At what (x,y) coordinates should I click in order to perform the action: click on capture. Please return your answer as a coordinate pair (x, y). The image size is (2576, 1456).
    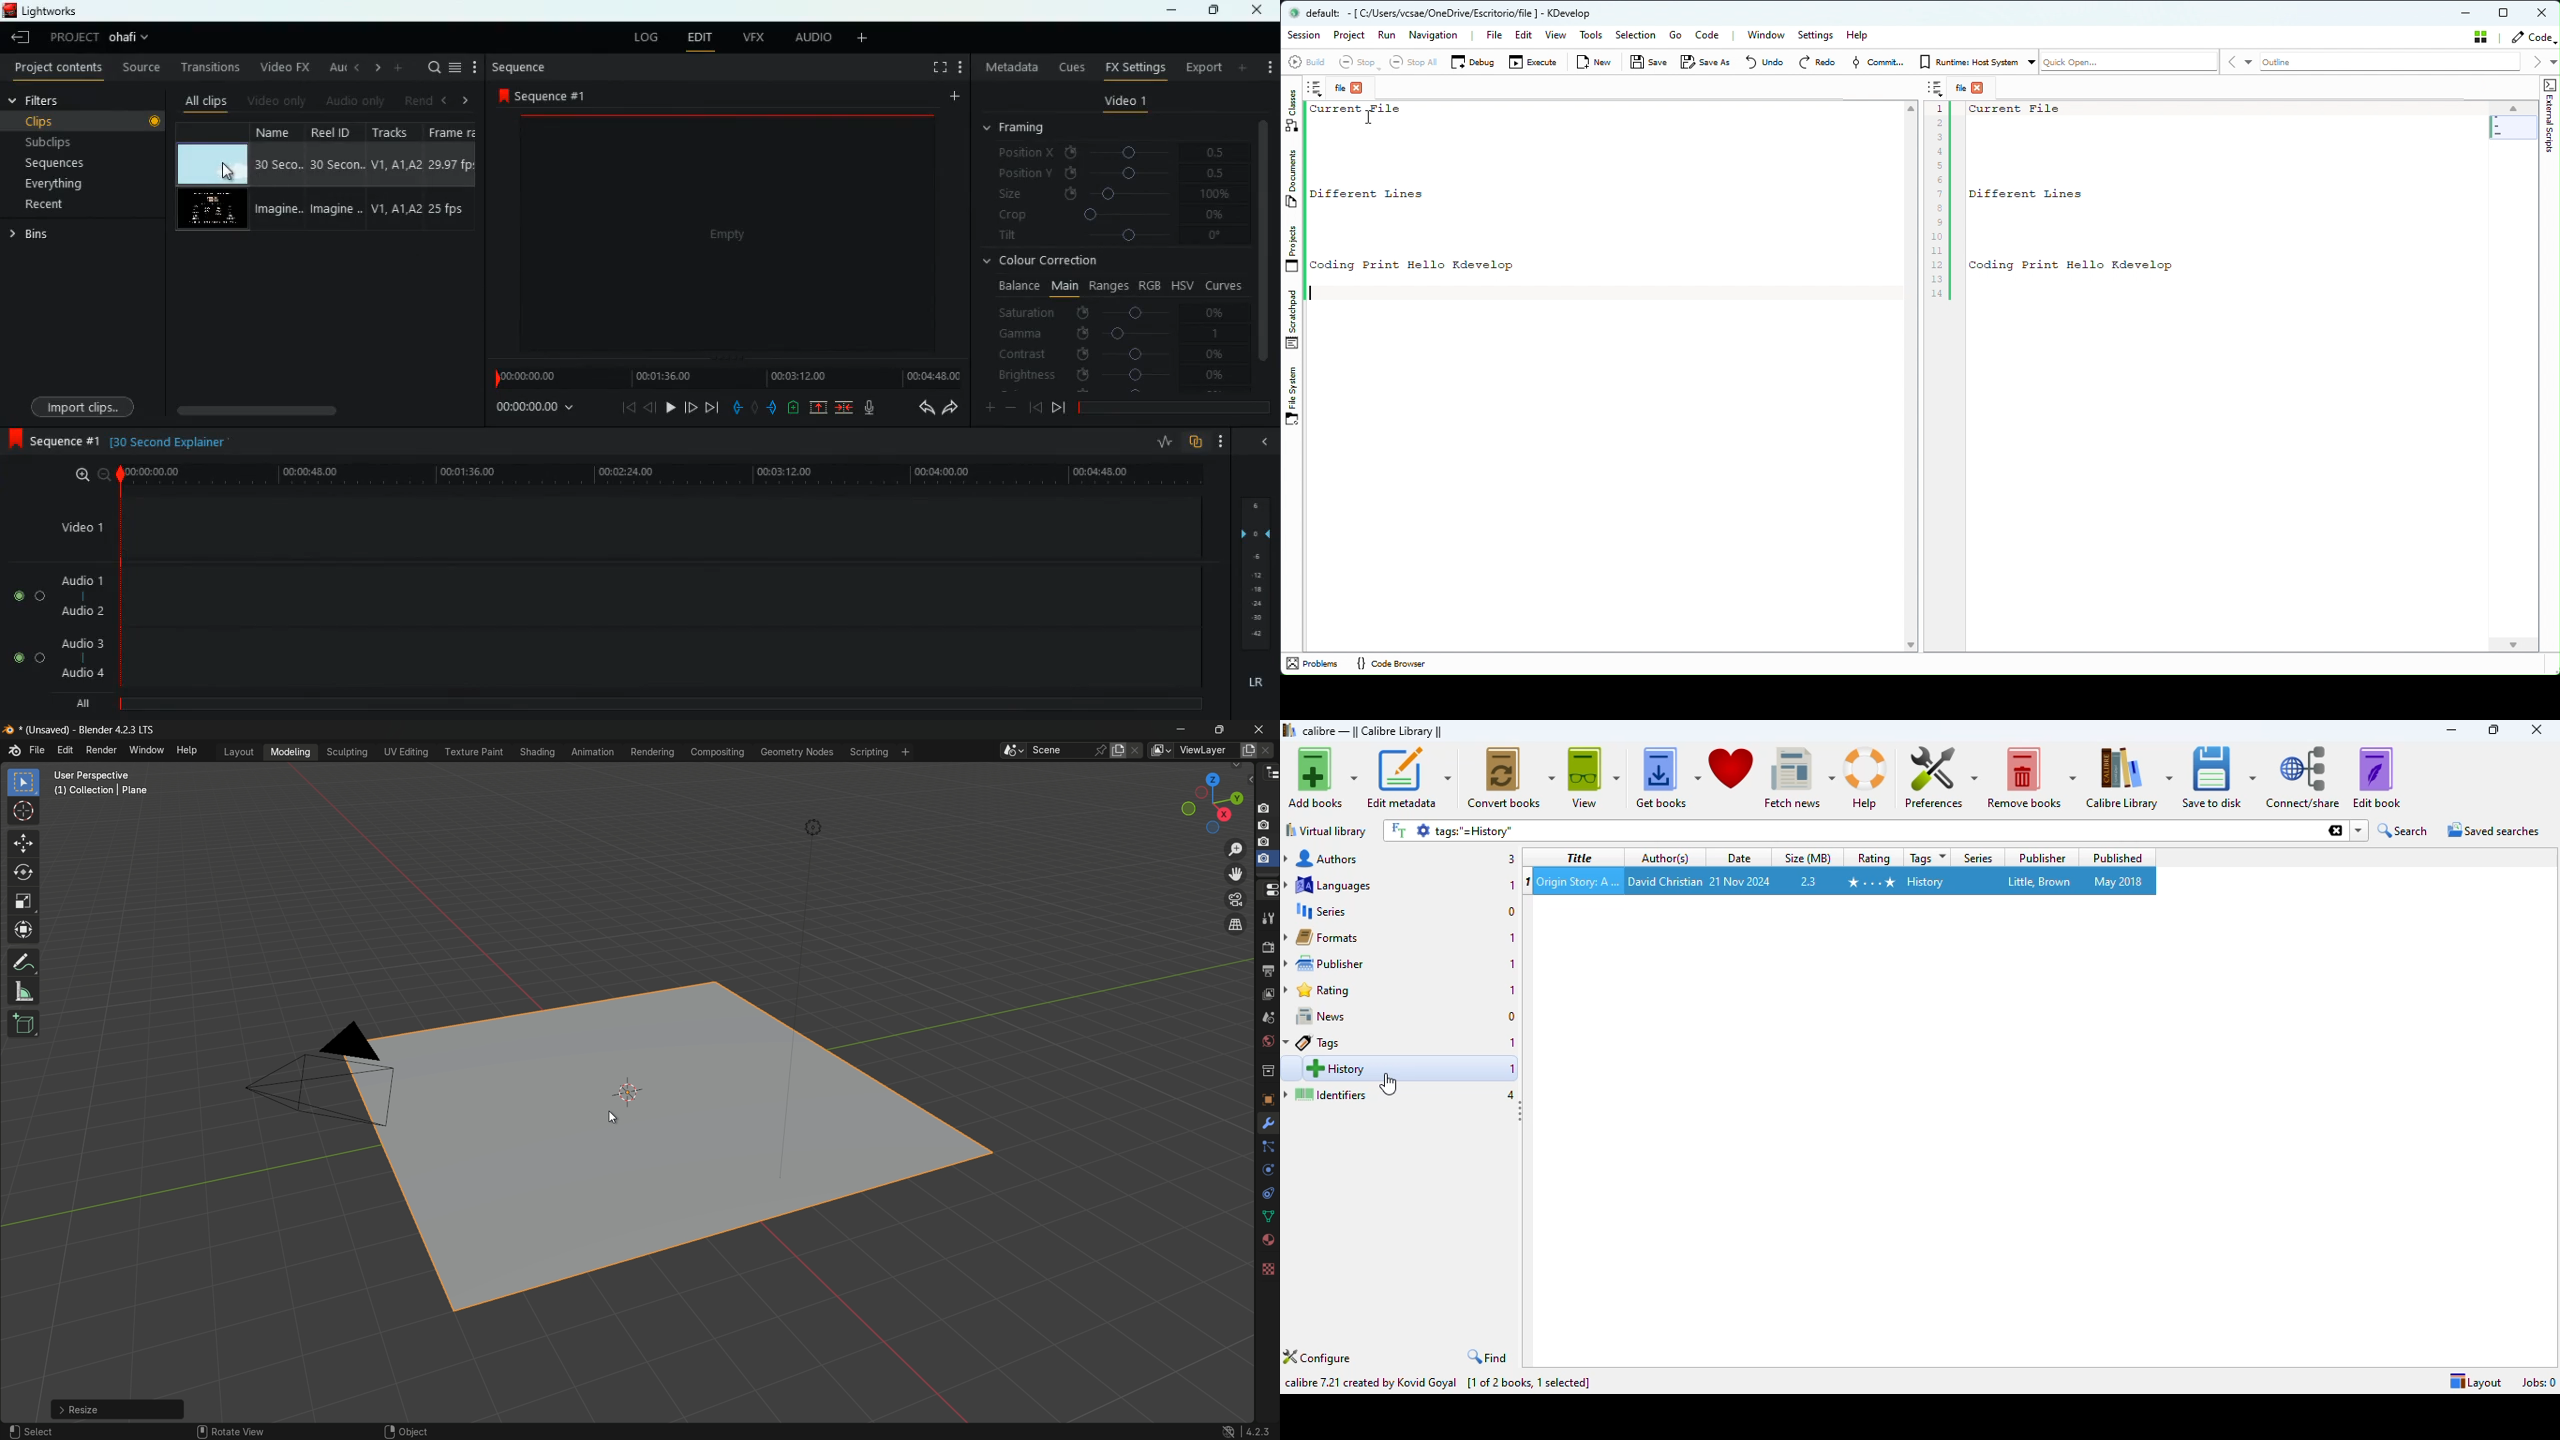
    Looking at the image, I should click on (1267, 805).